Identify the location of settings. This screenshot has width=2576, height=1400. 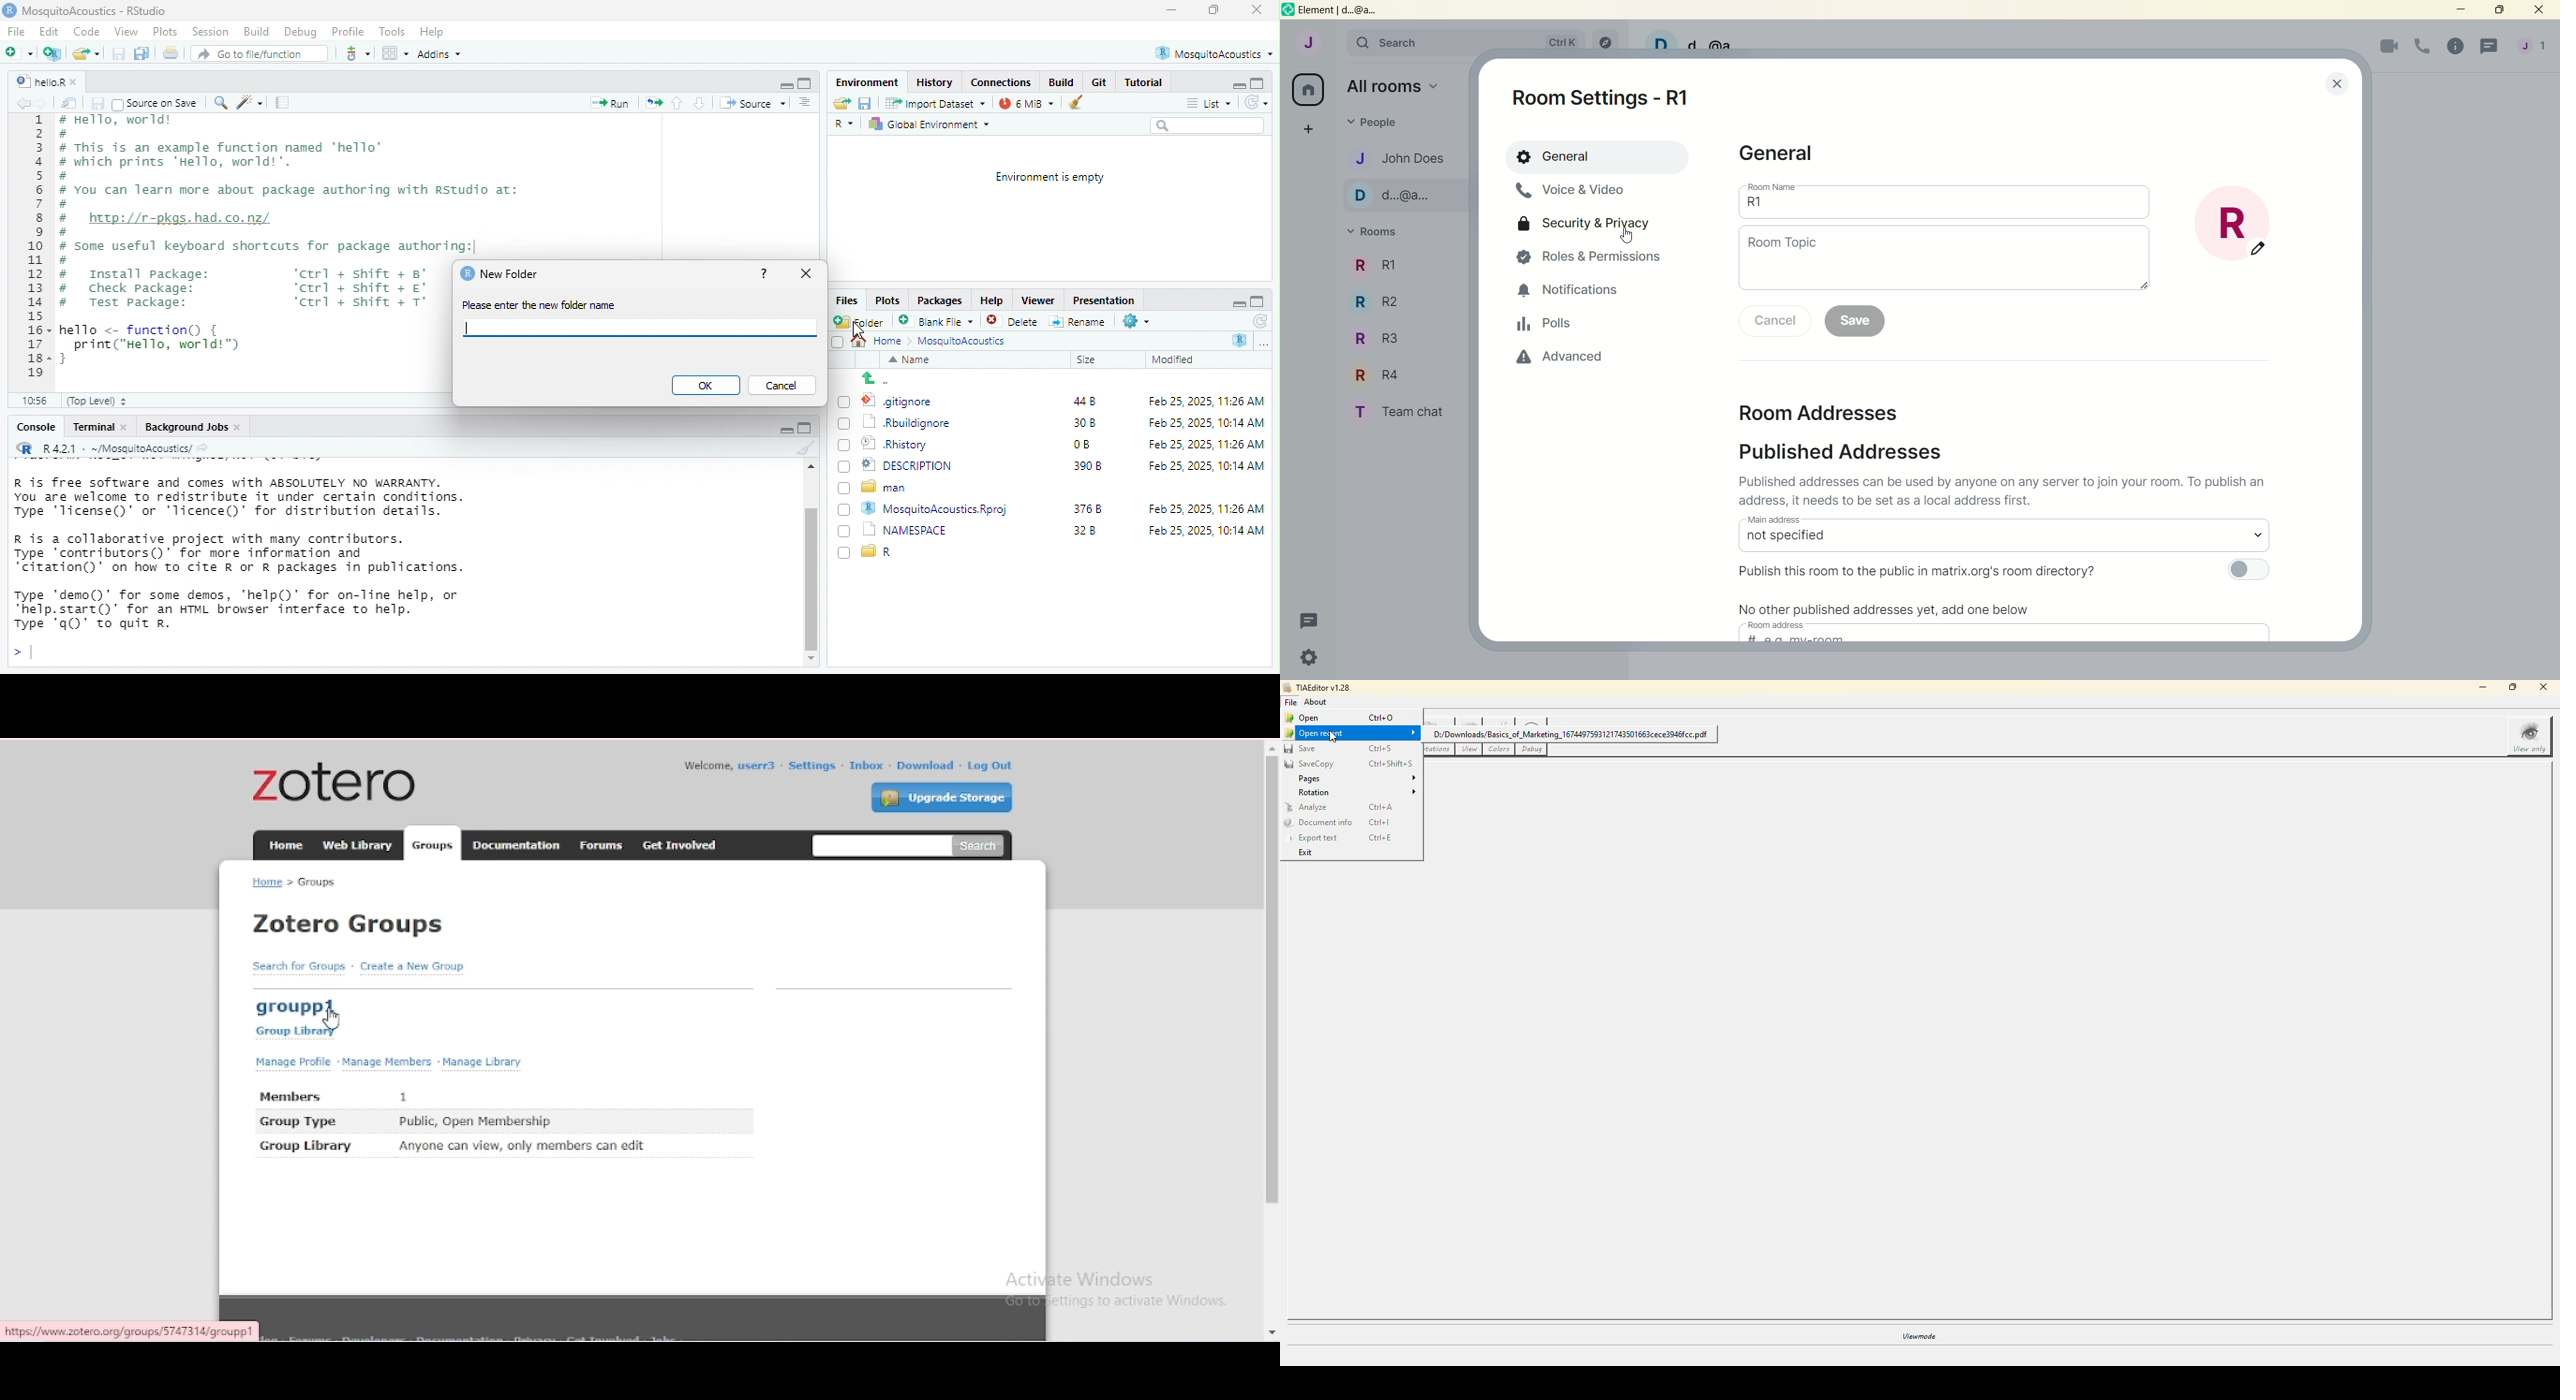
(1142, 322).